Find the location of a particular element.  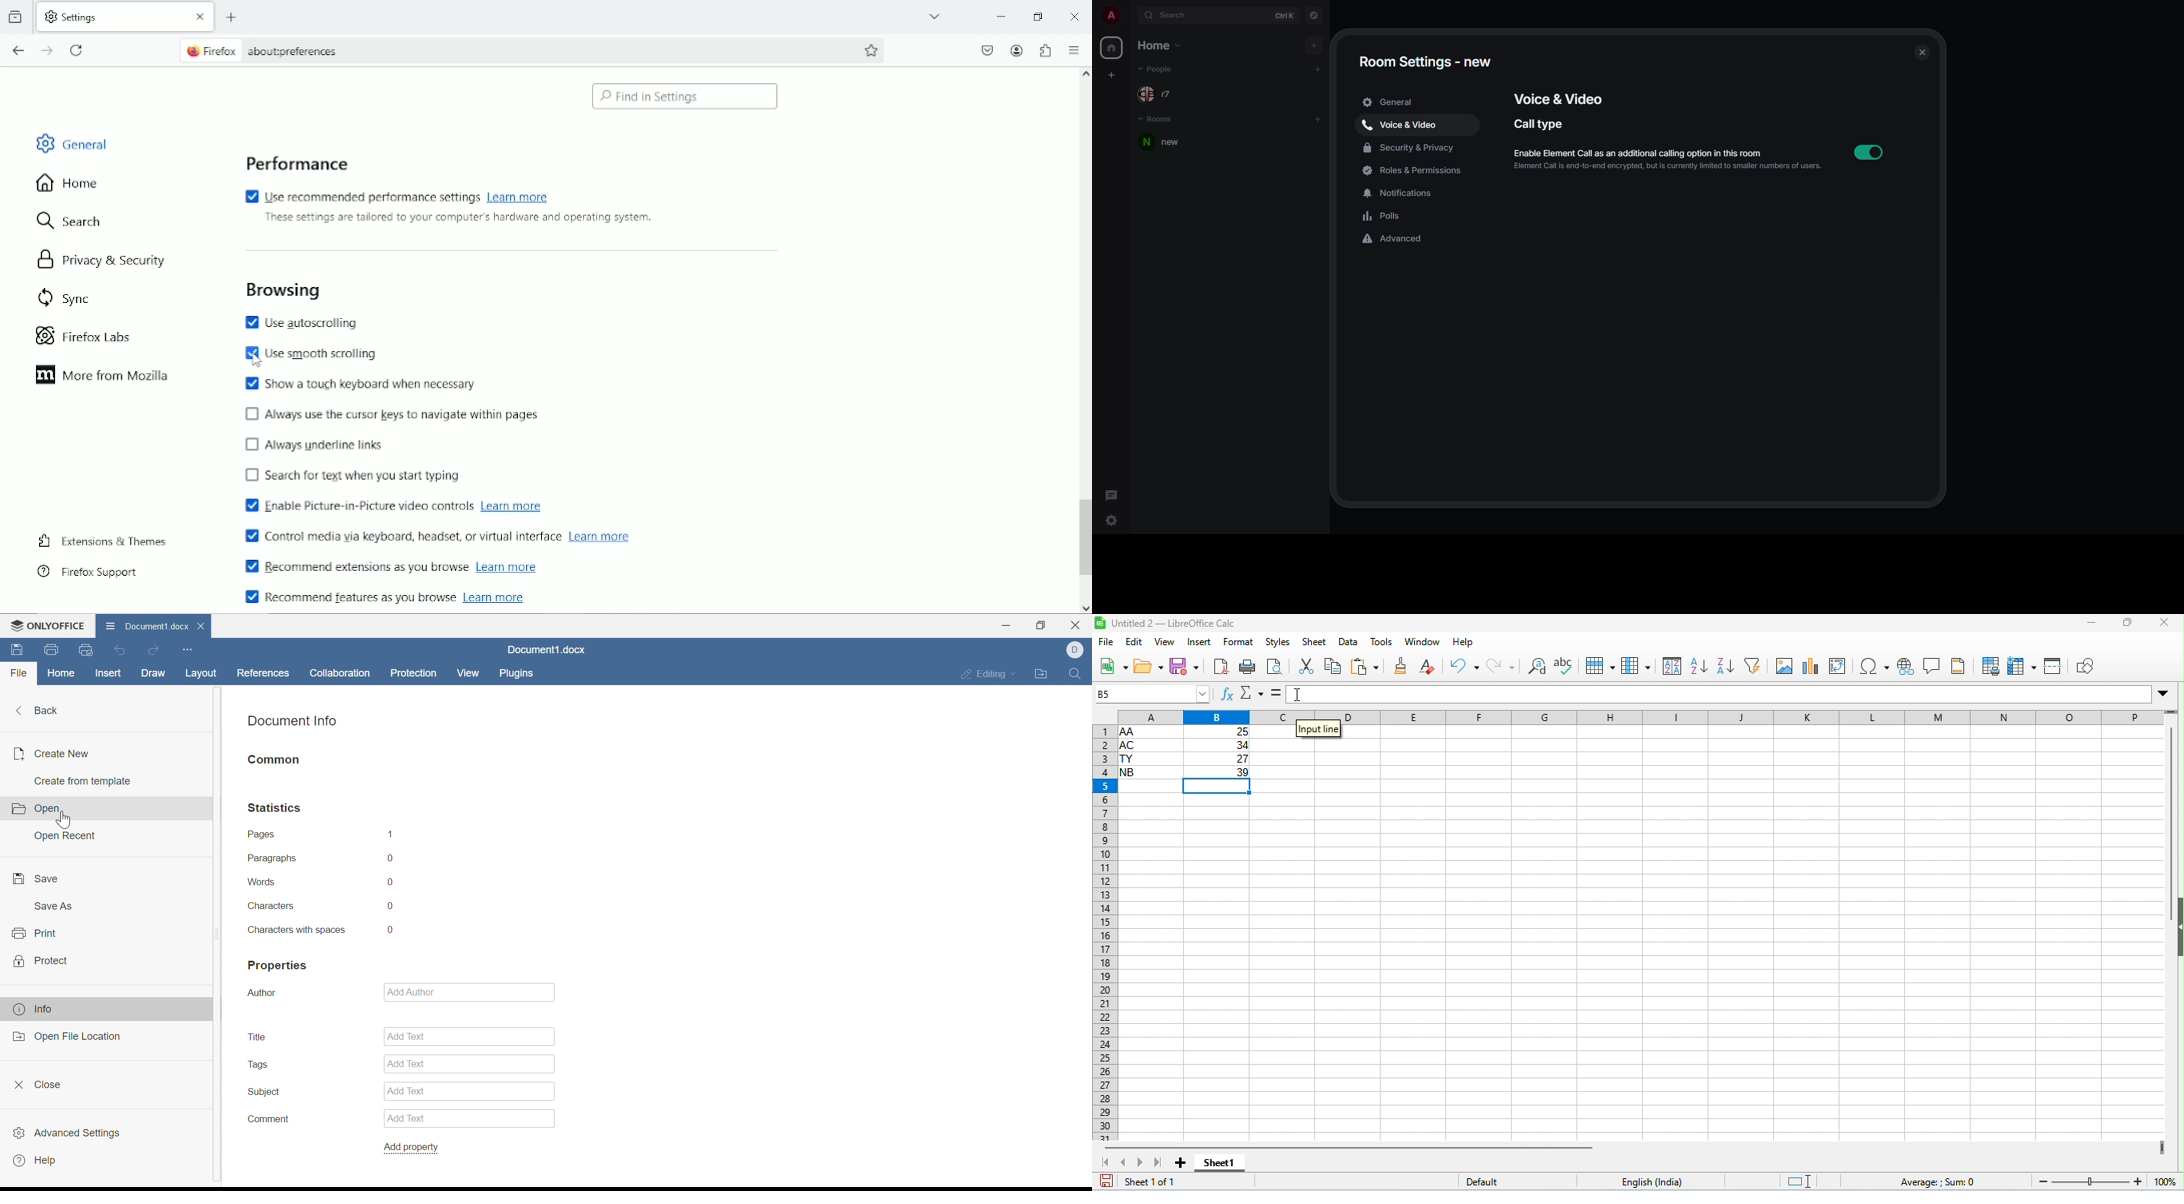

Learn more is located at coordinates (600, 536).